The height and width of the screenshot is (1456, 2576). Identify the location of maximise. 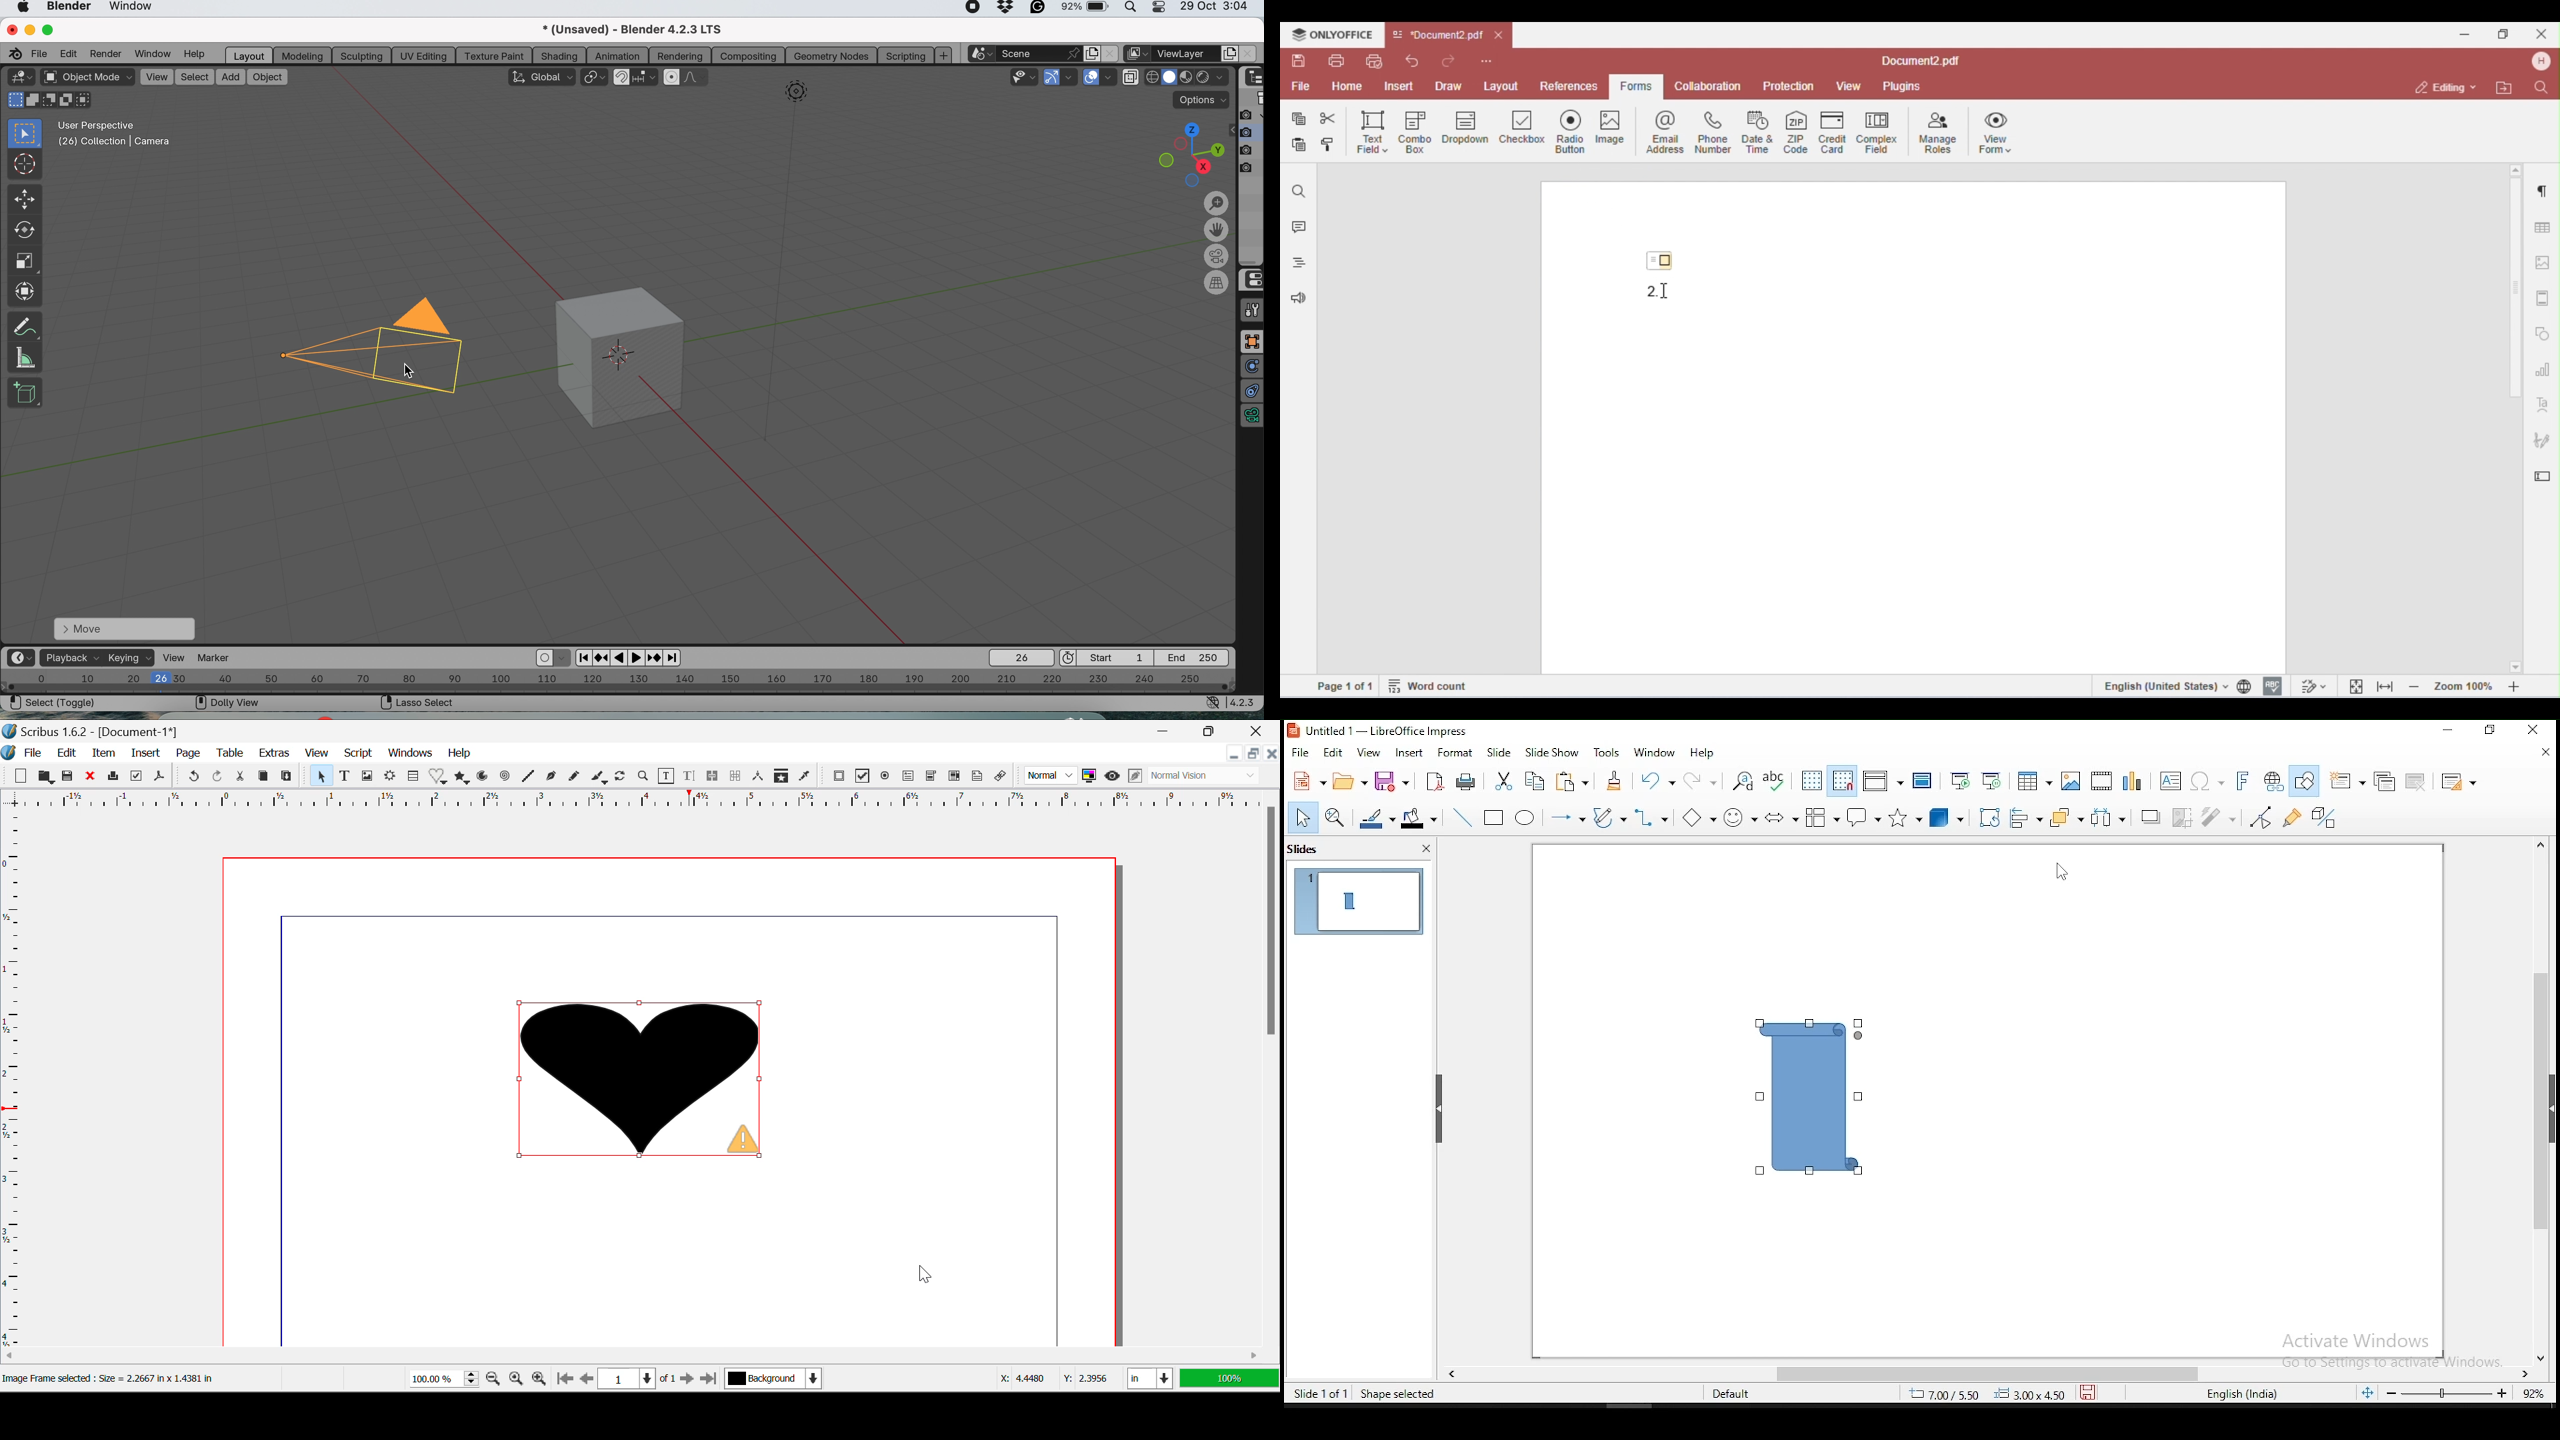
(51, 30).